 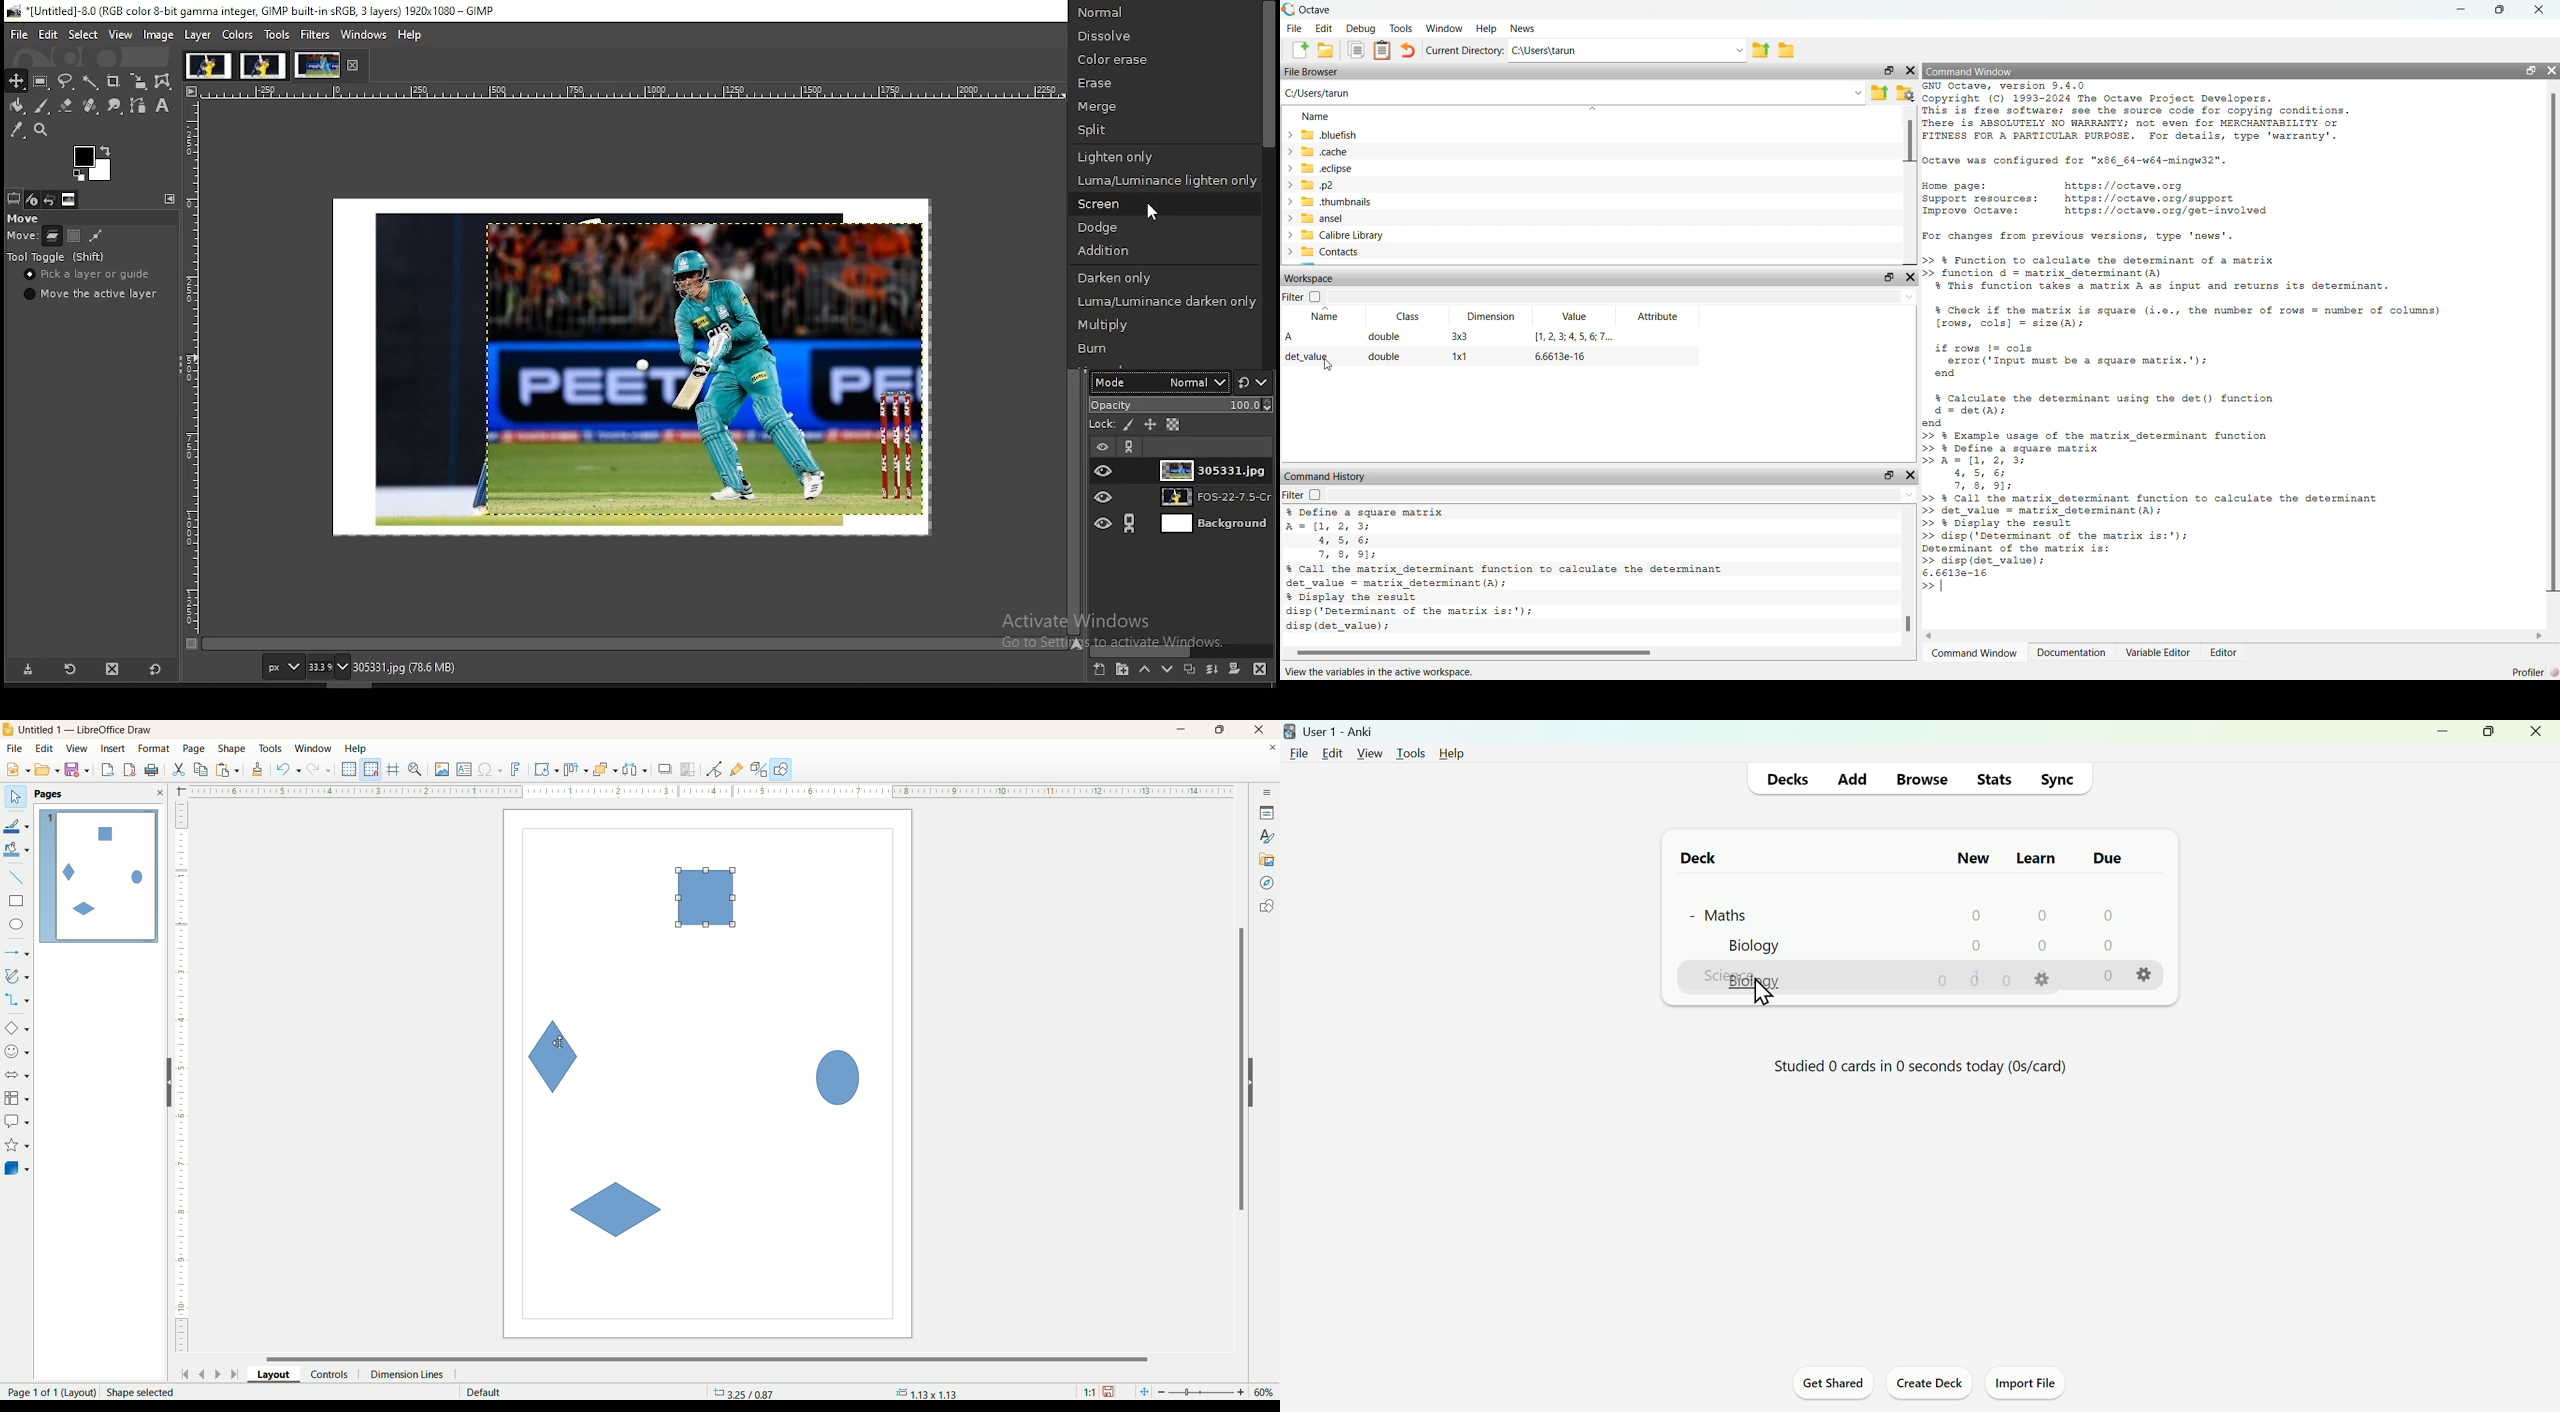 I want to click on 0, so click(x=2107, y=915).